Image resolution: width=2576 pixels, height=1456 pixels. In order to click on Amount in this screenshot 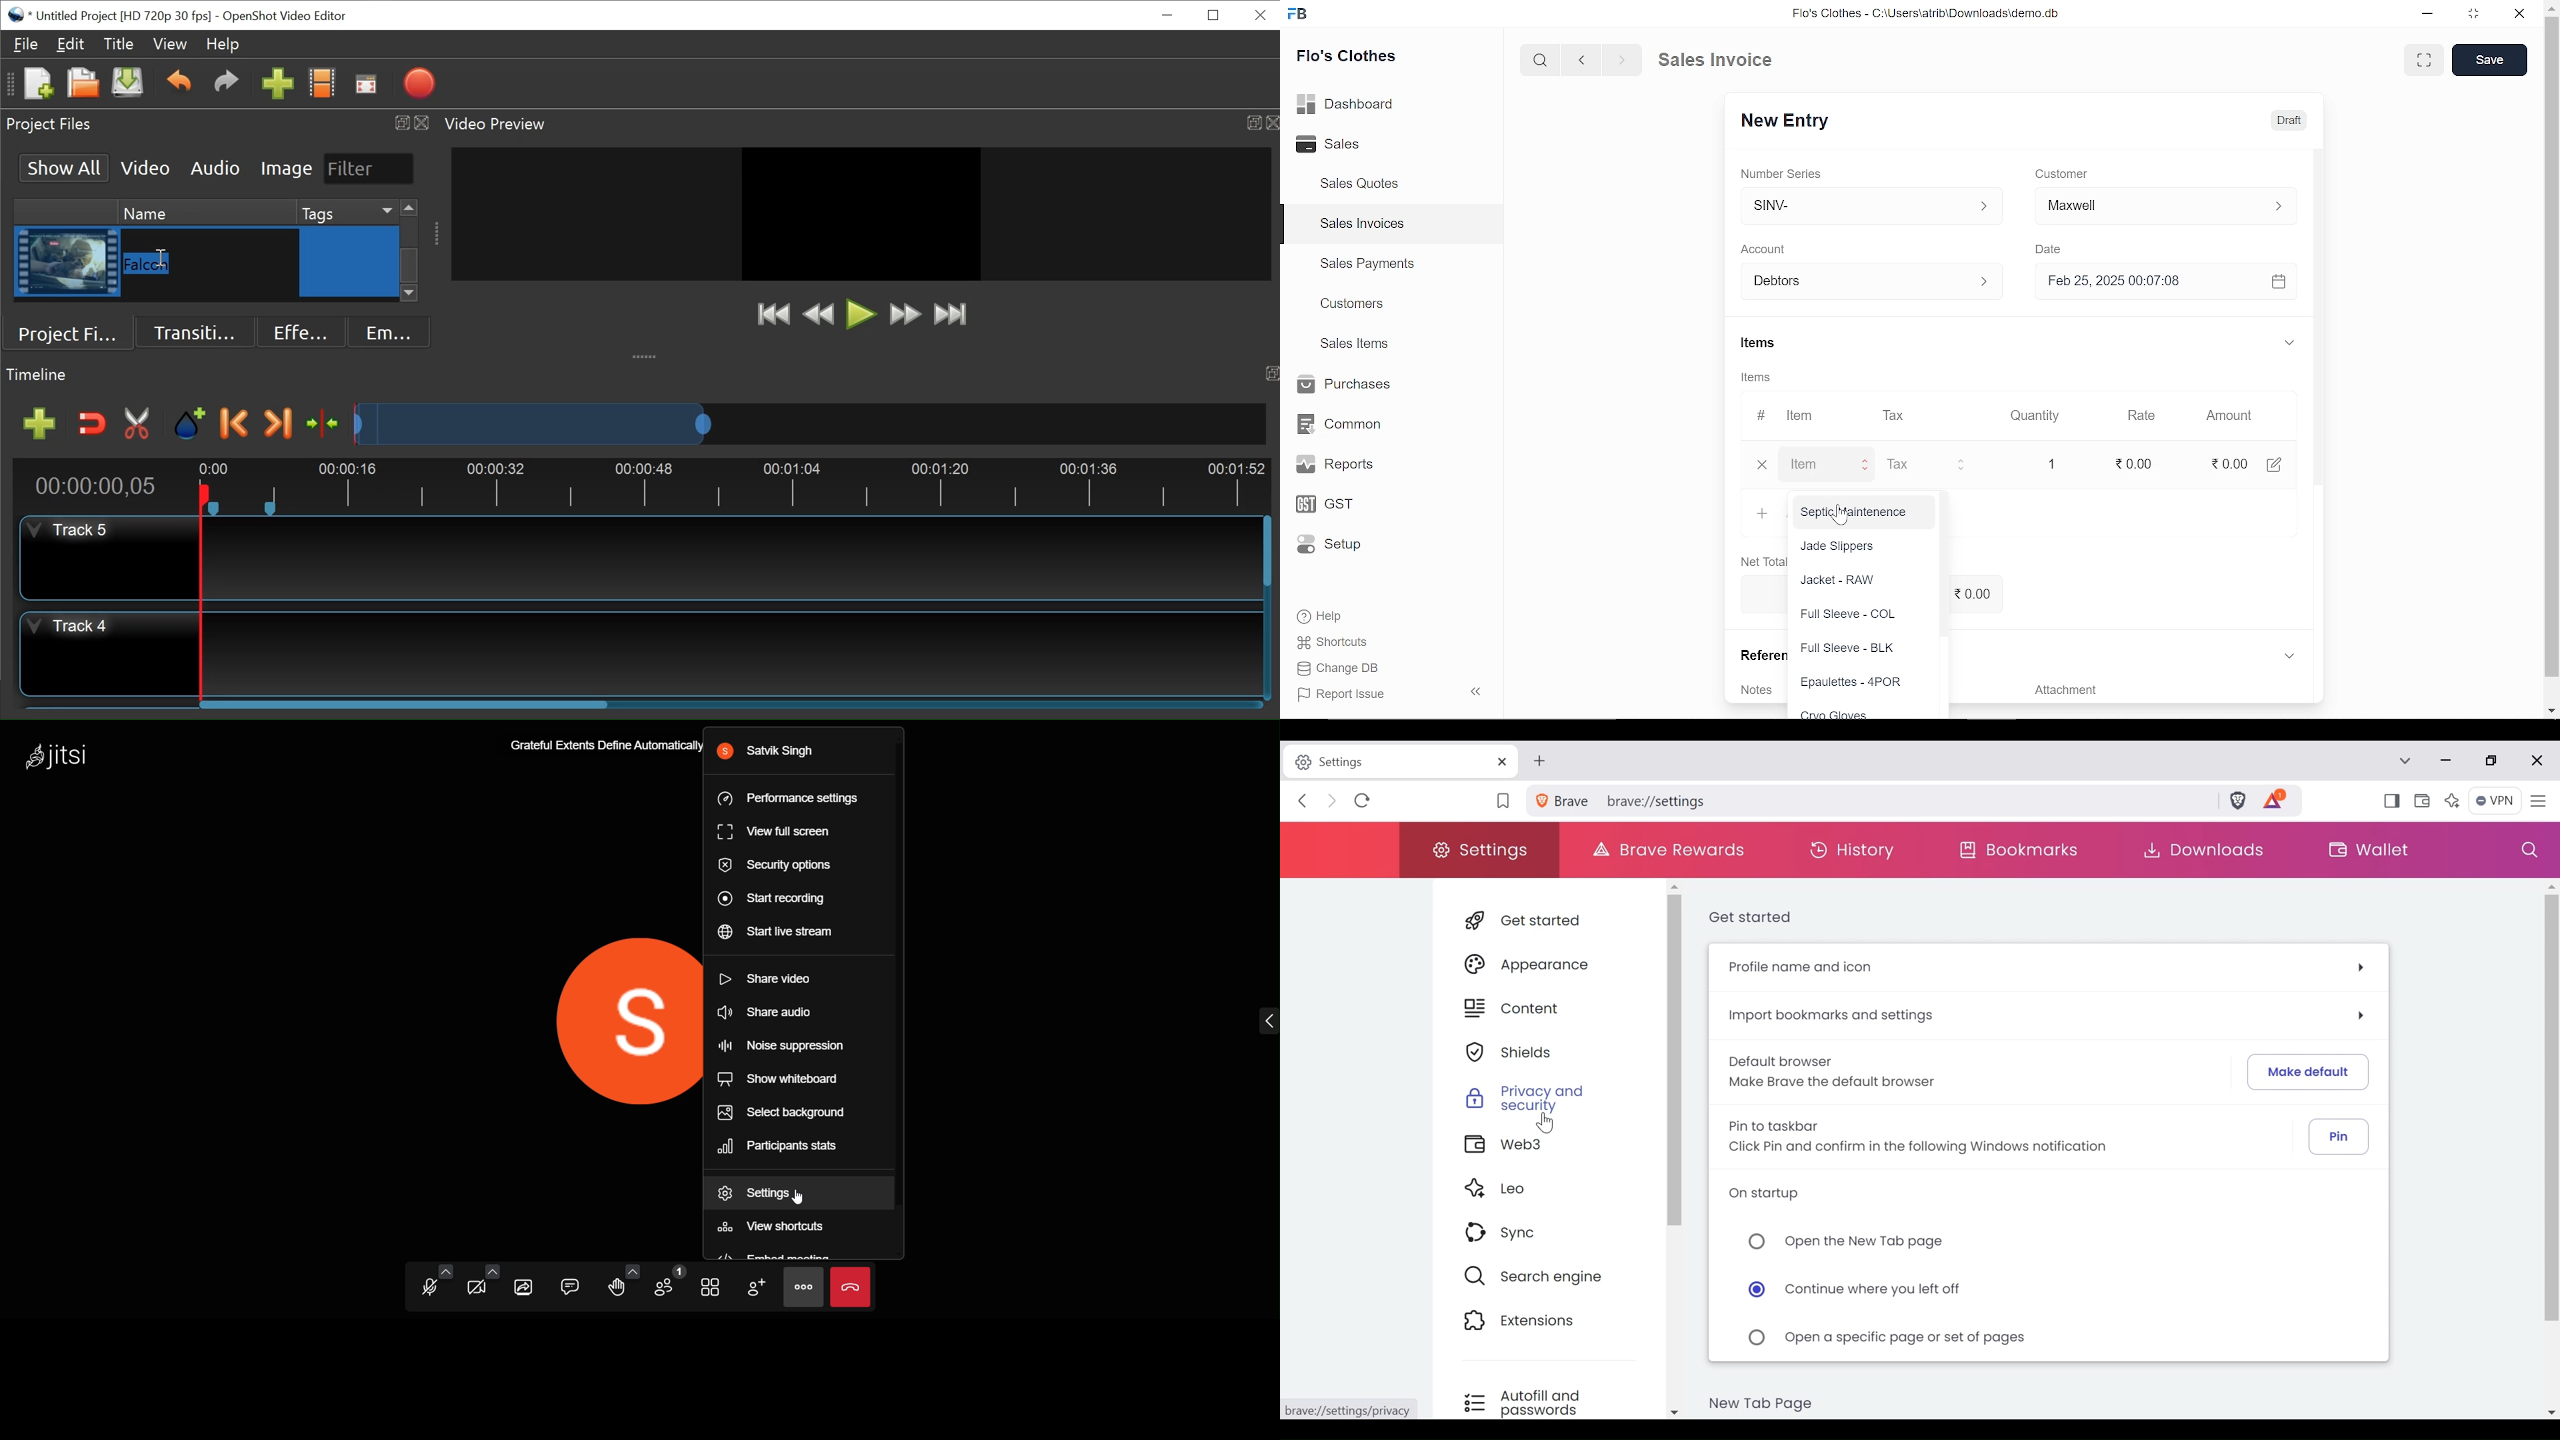, I will do `click(2237, 417)`.